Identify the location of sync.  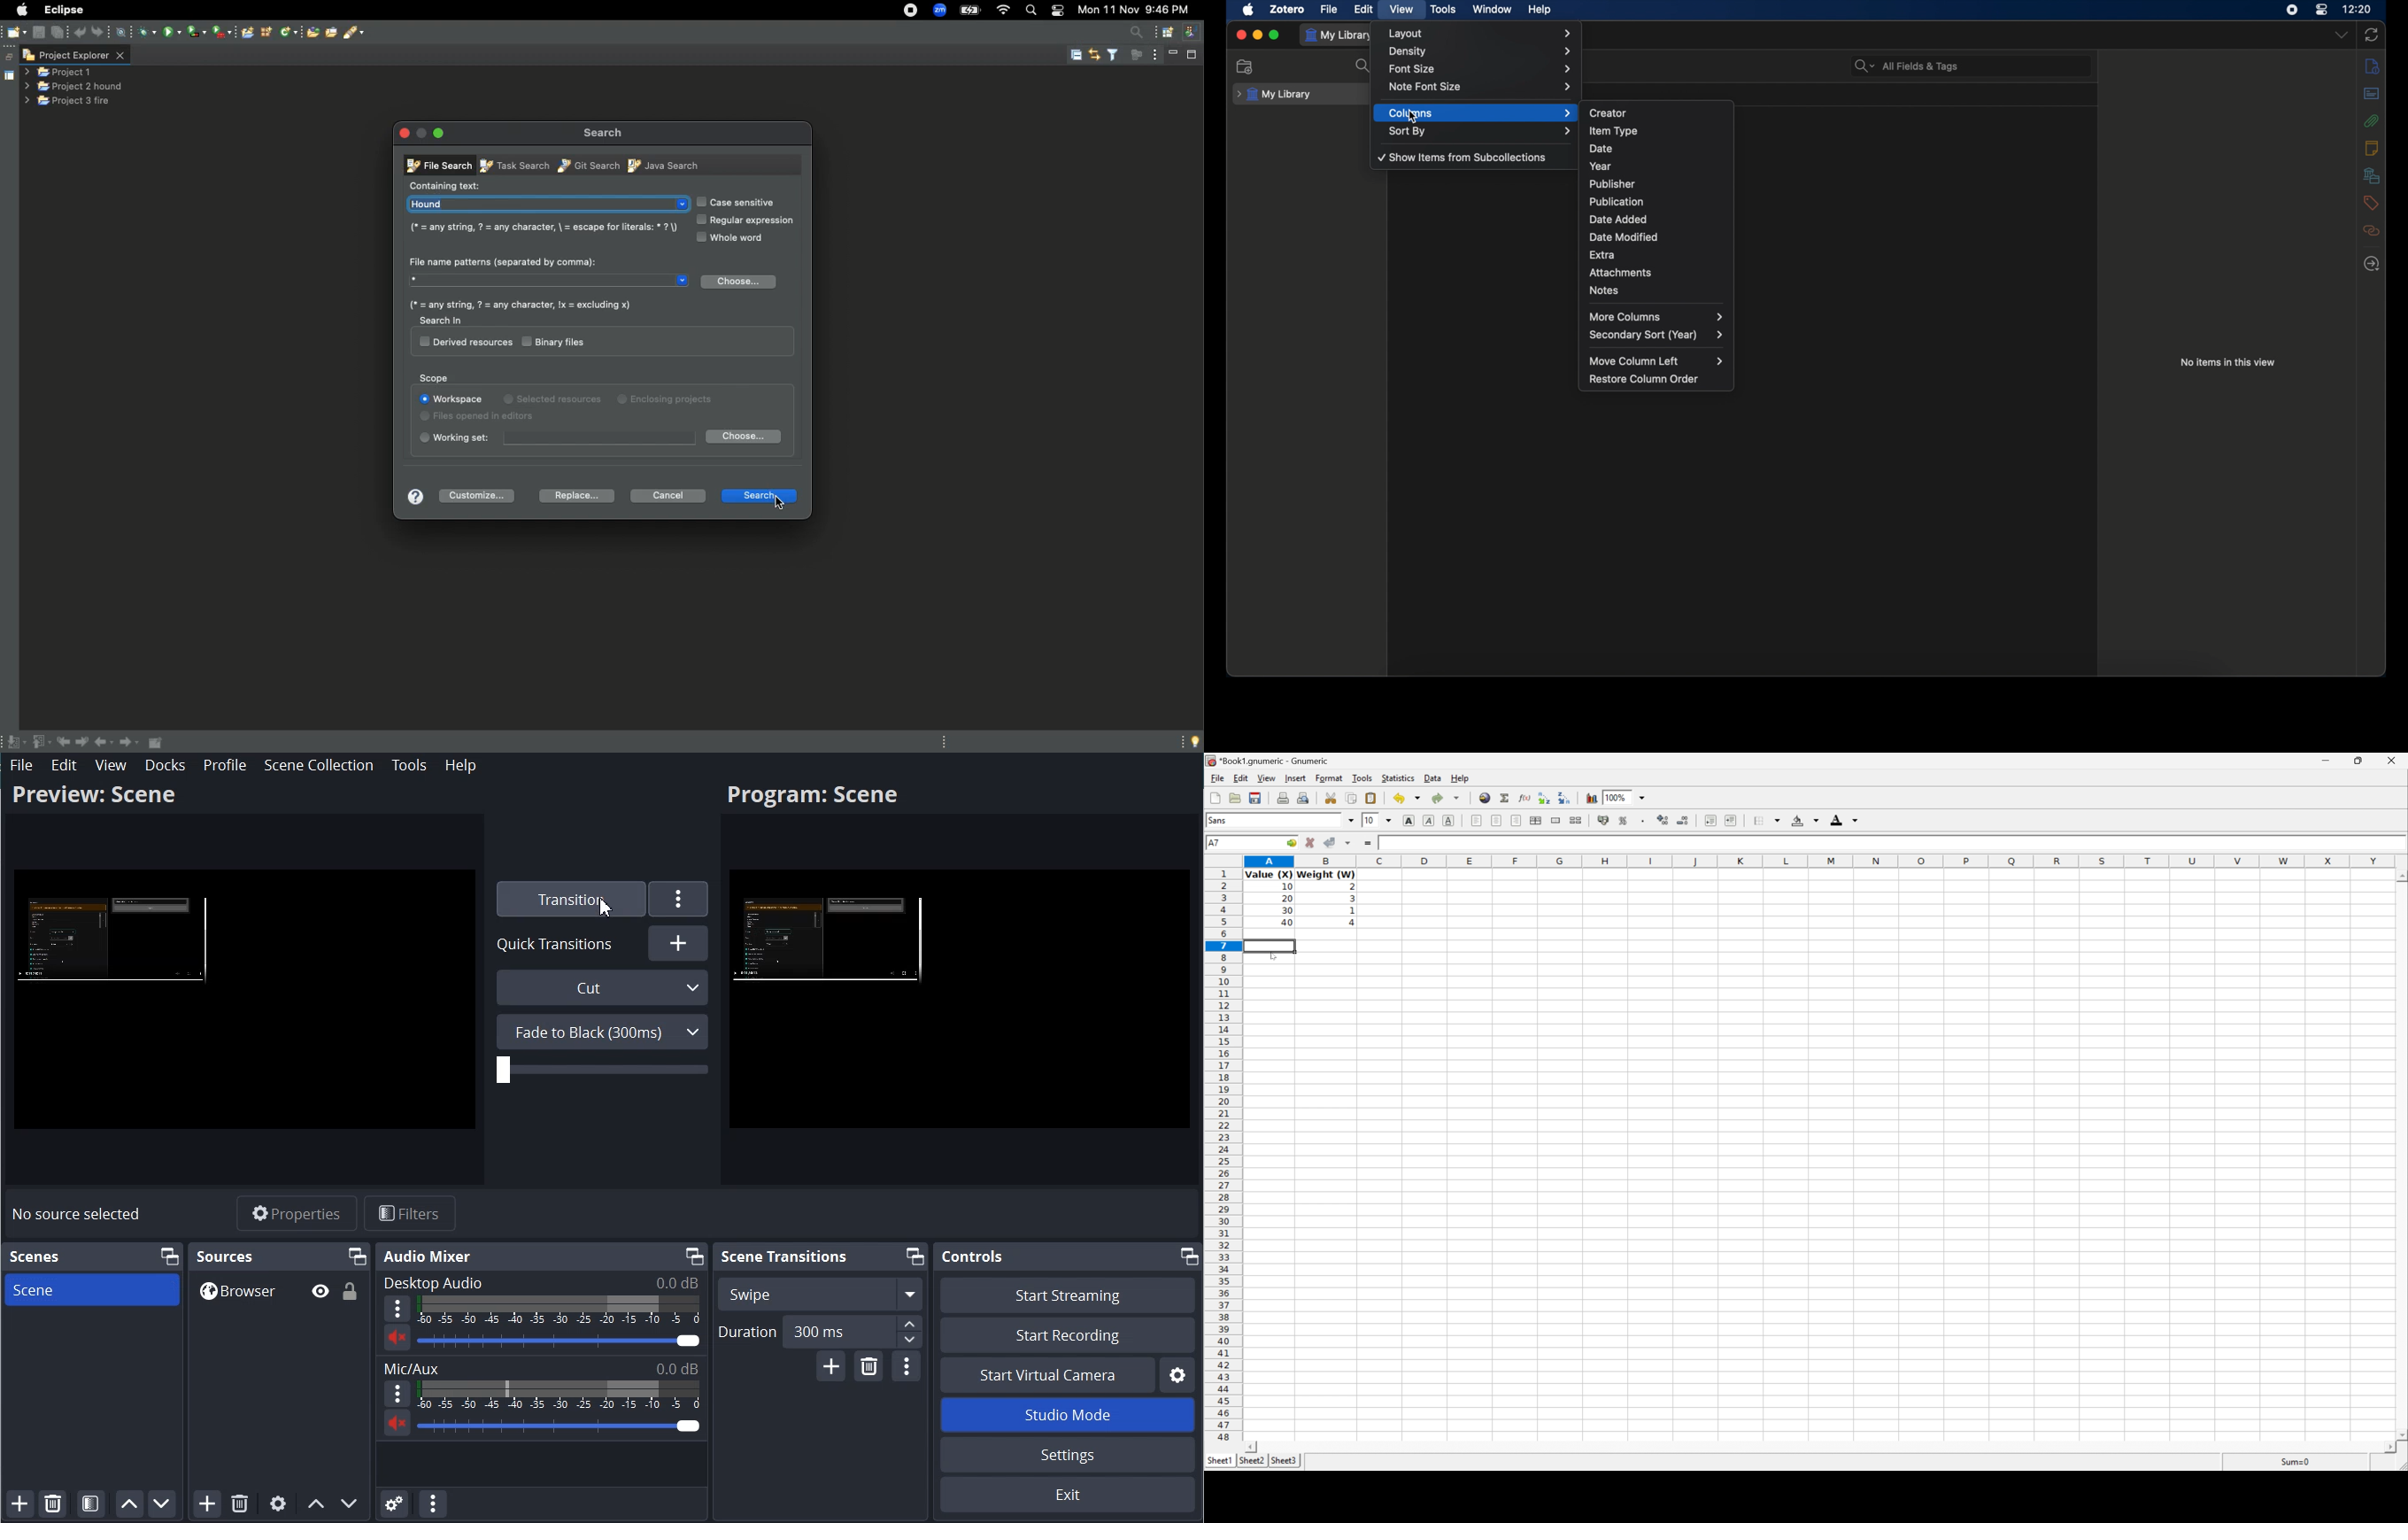
(2371, 34).